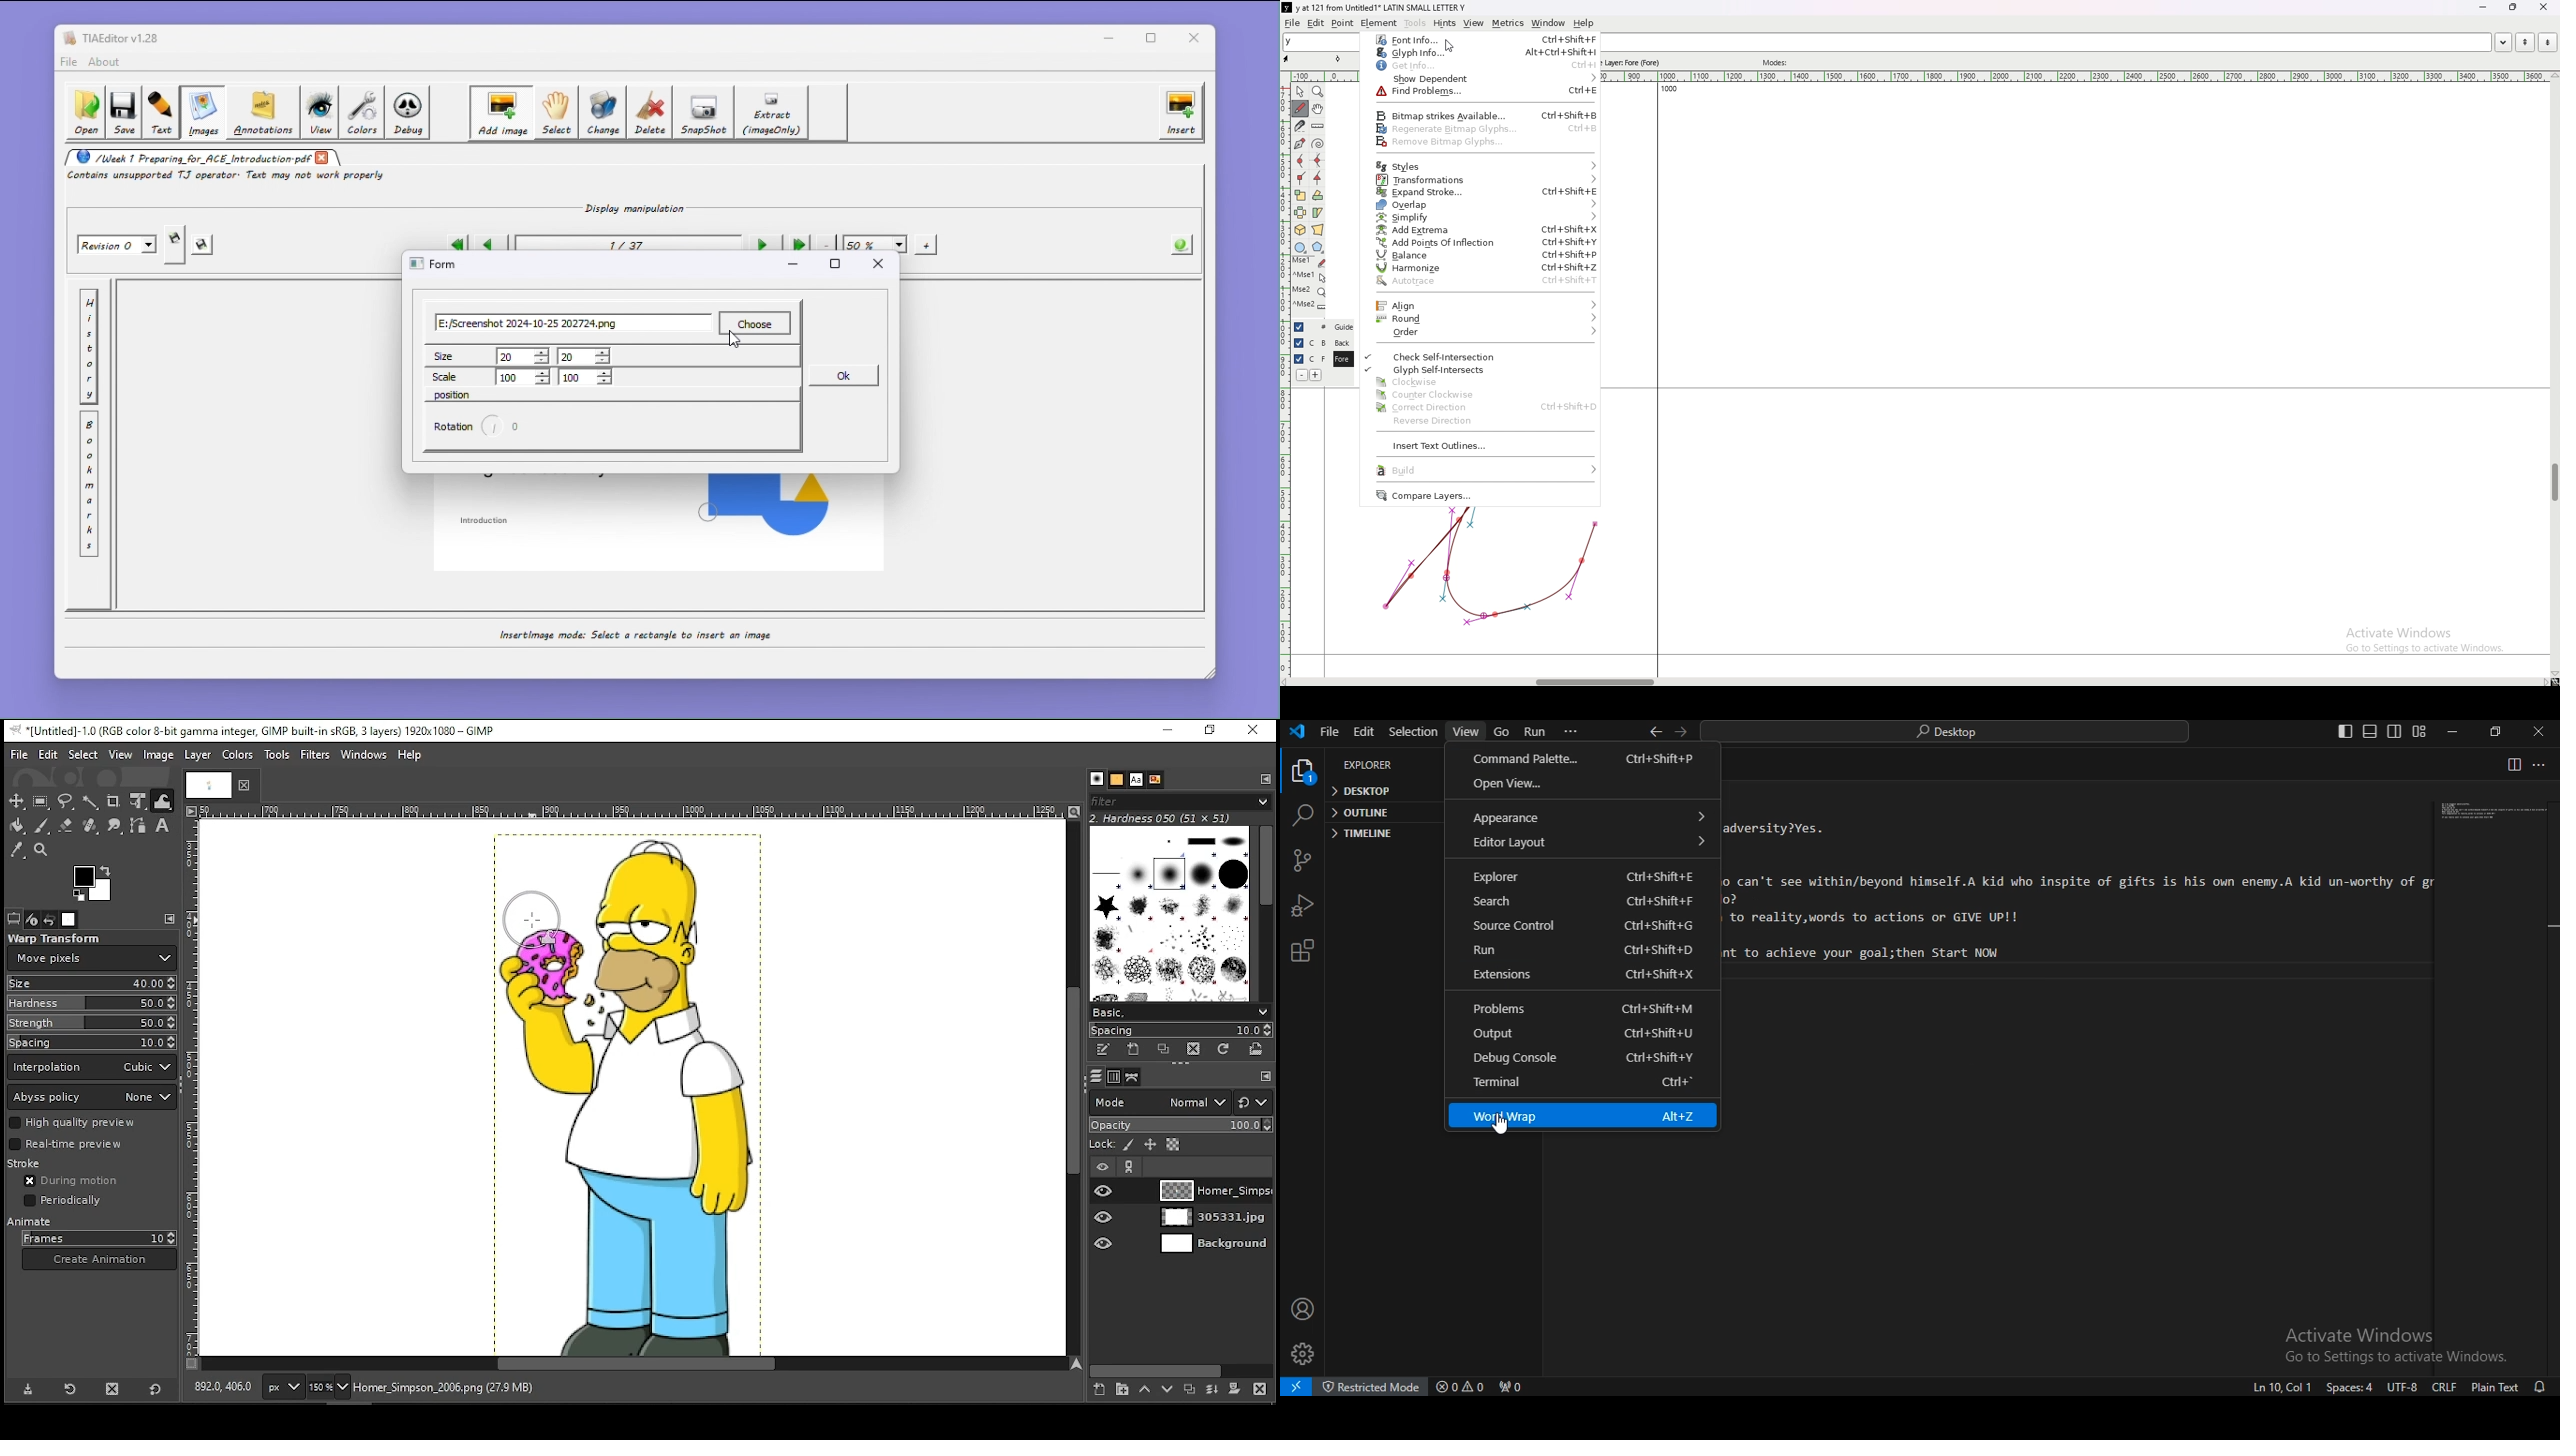 This screenshot has width=2576, height=1456. What do you see at coordinates (1343, 327) in the screenshot?
I see `guide` at bounding box center [1343, 327].